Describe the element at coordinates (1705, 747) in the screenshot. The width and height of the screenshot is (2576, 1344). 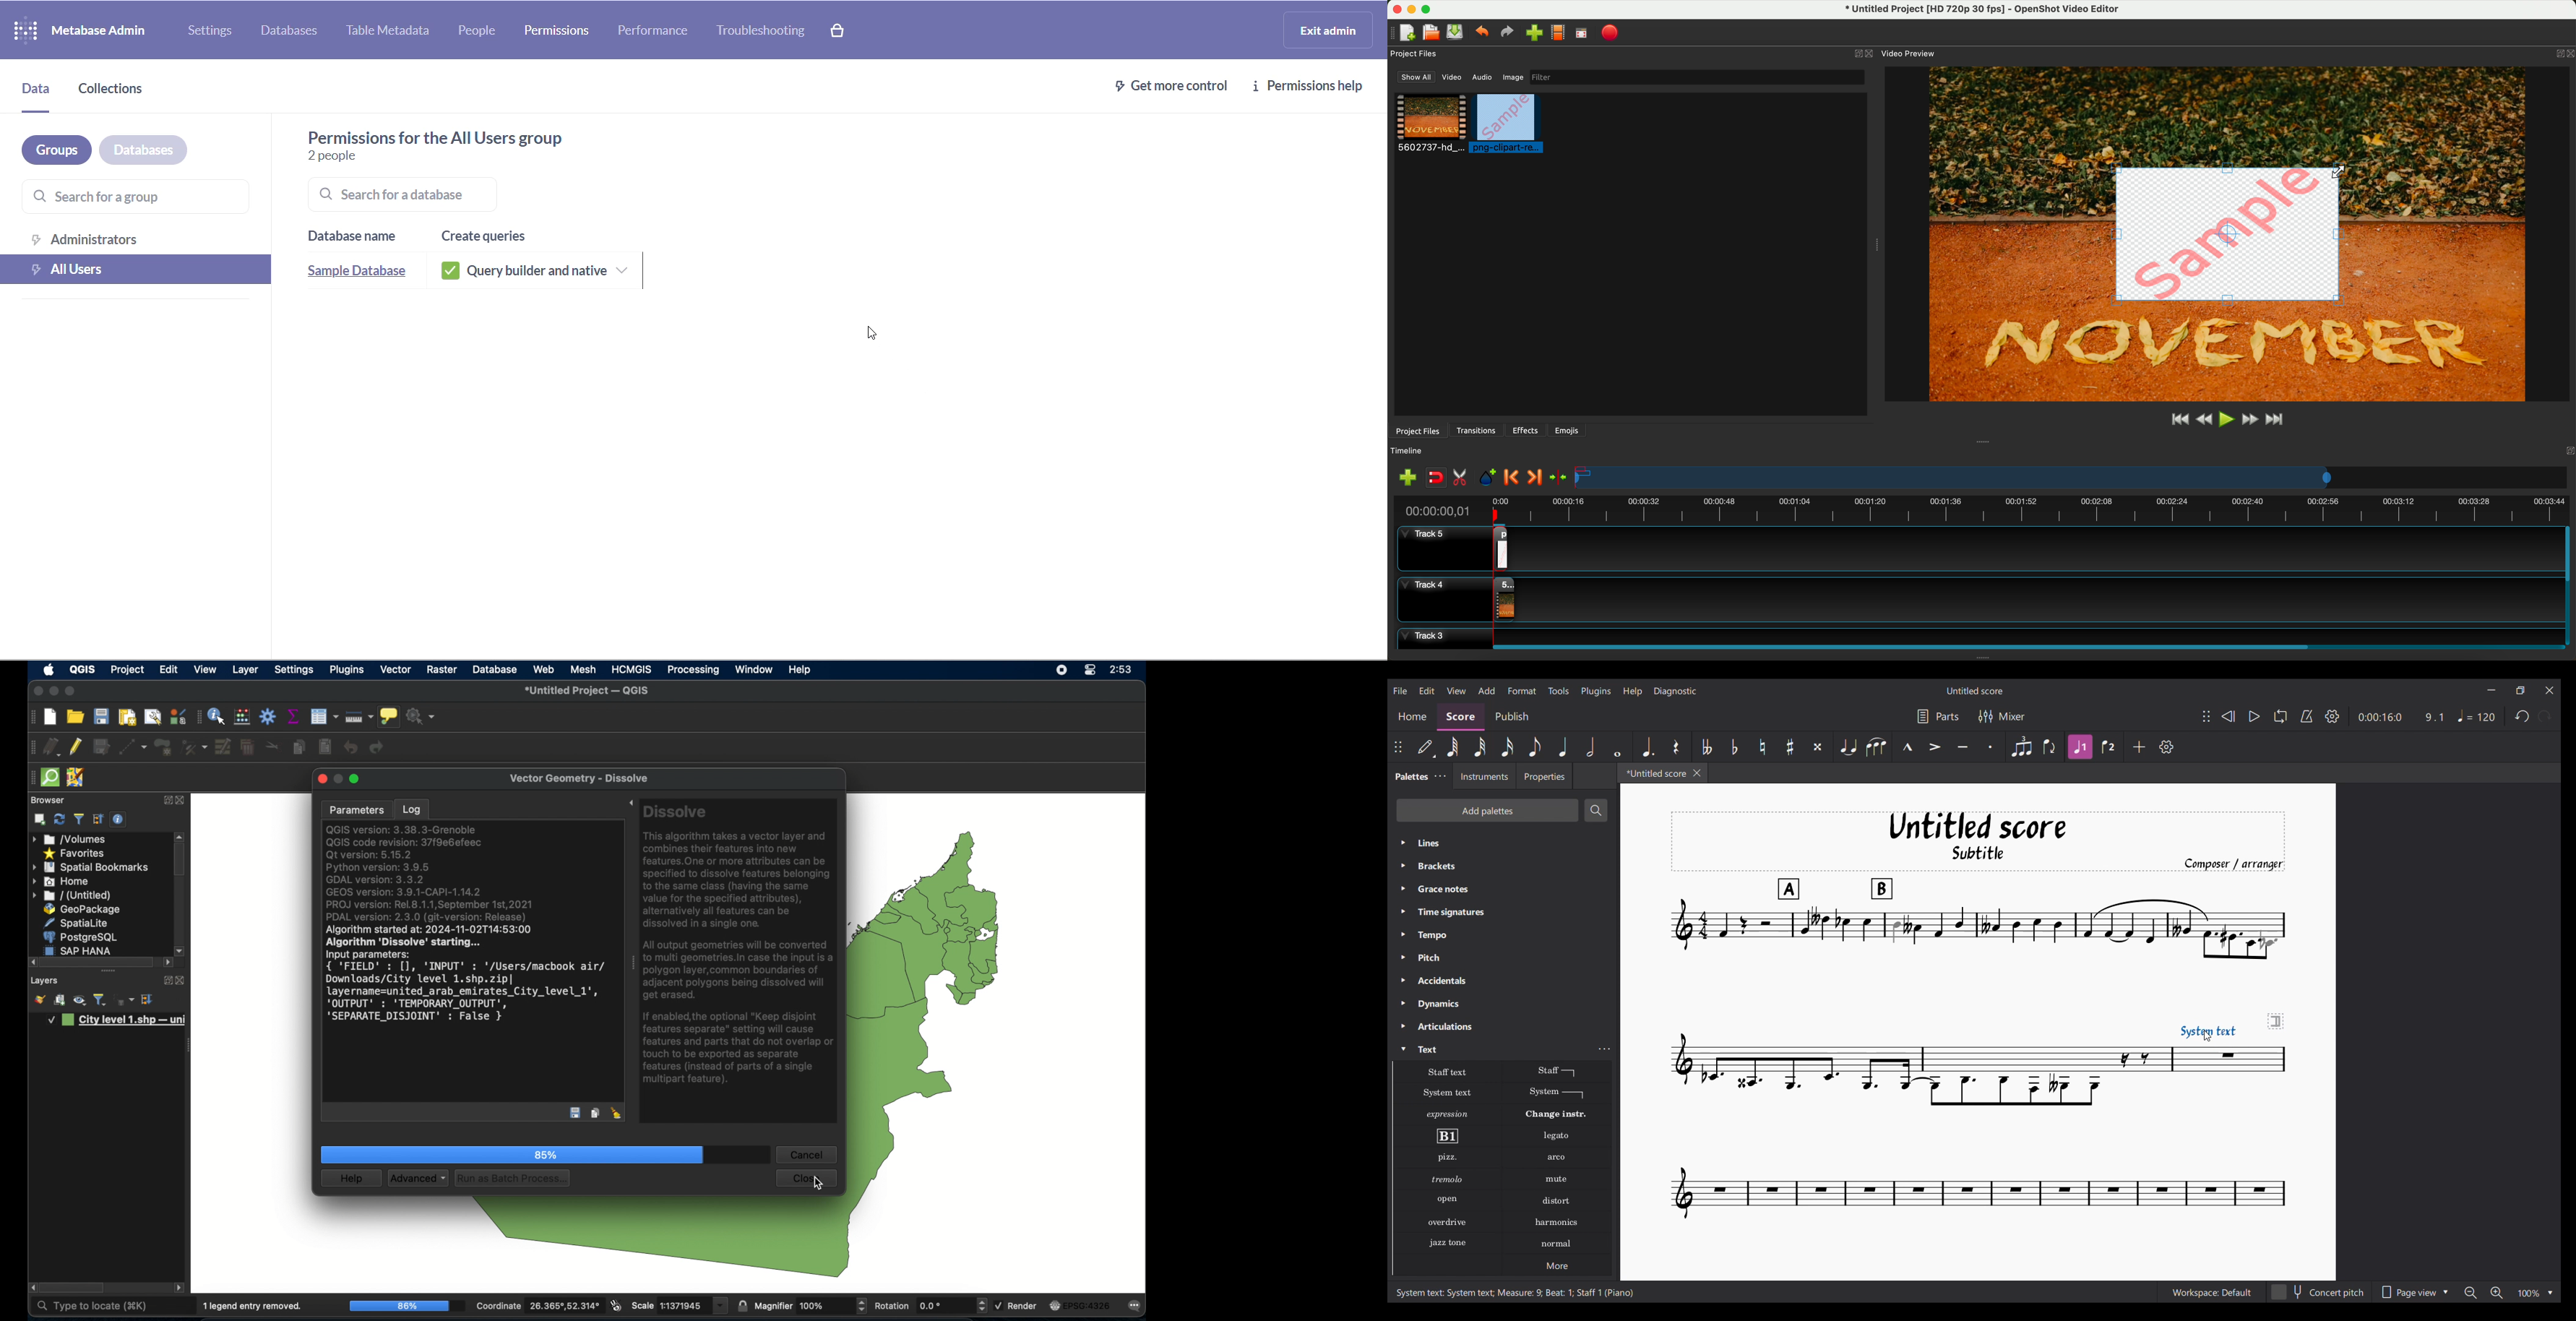
I see `Toggle double flat` at that location.